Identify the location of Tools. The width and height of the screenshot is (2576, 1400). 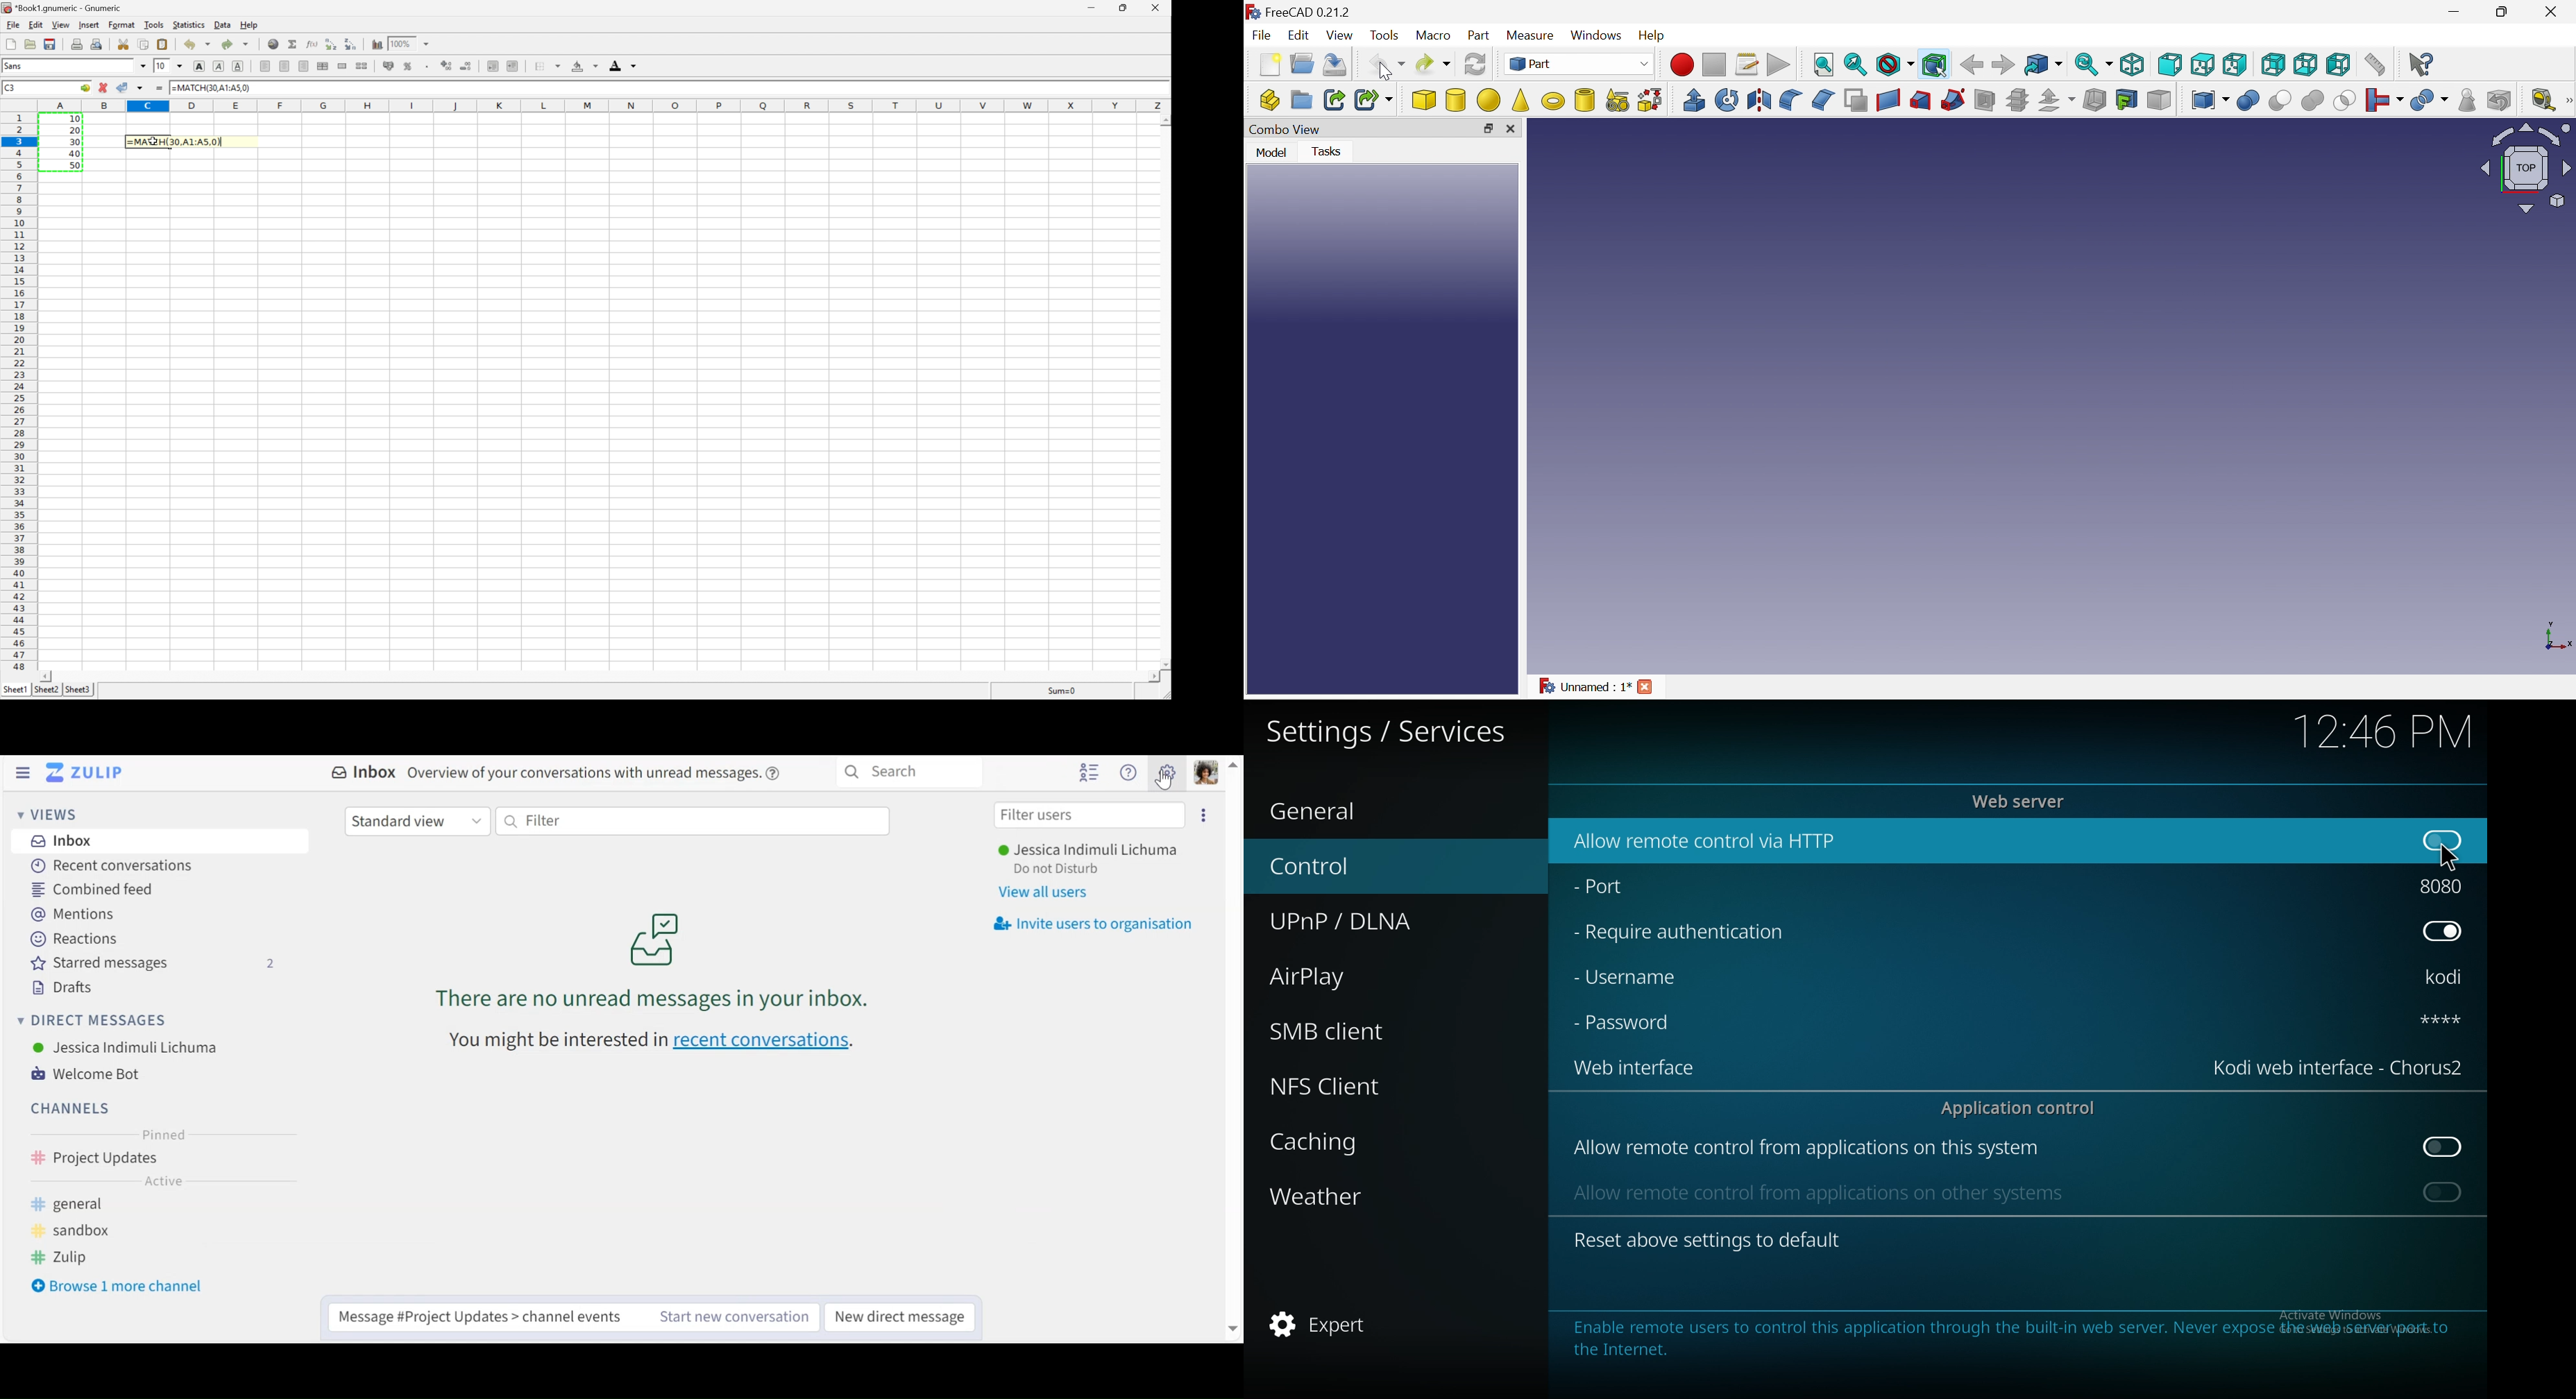
(1386, 37).